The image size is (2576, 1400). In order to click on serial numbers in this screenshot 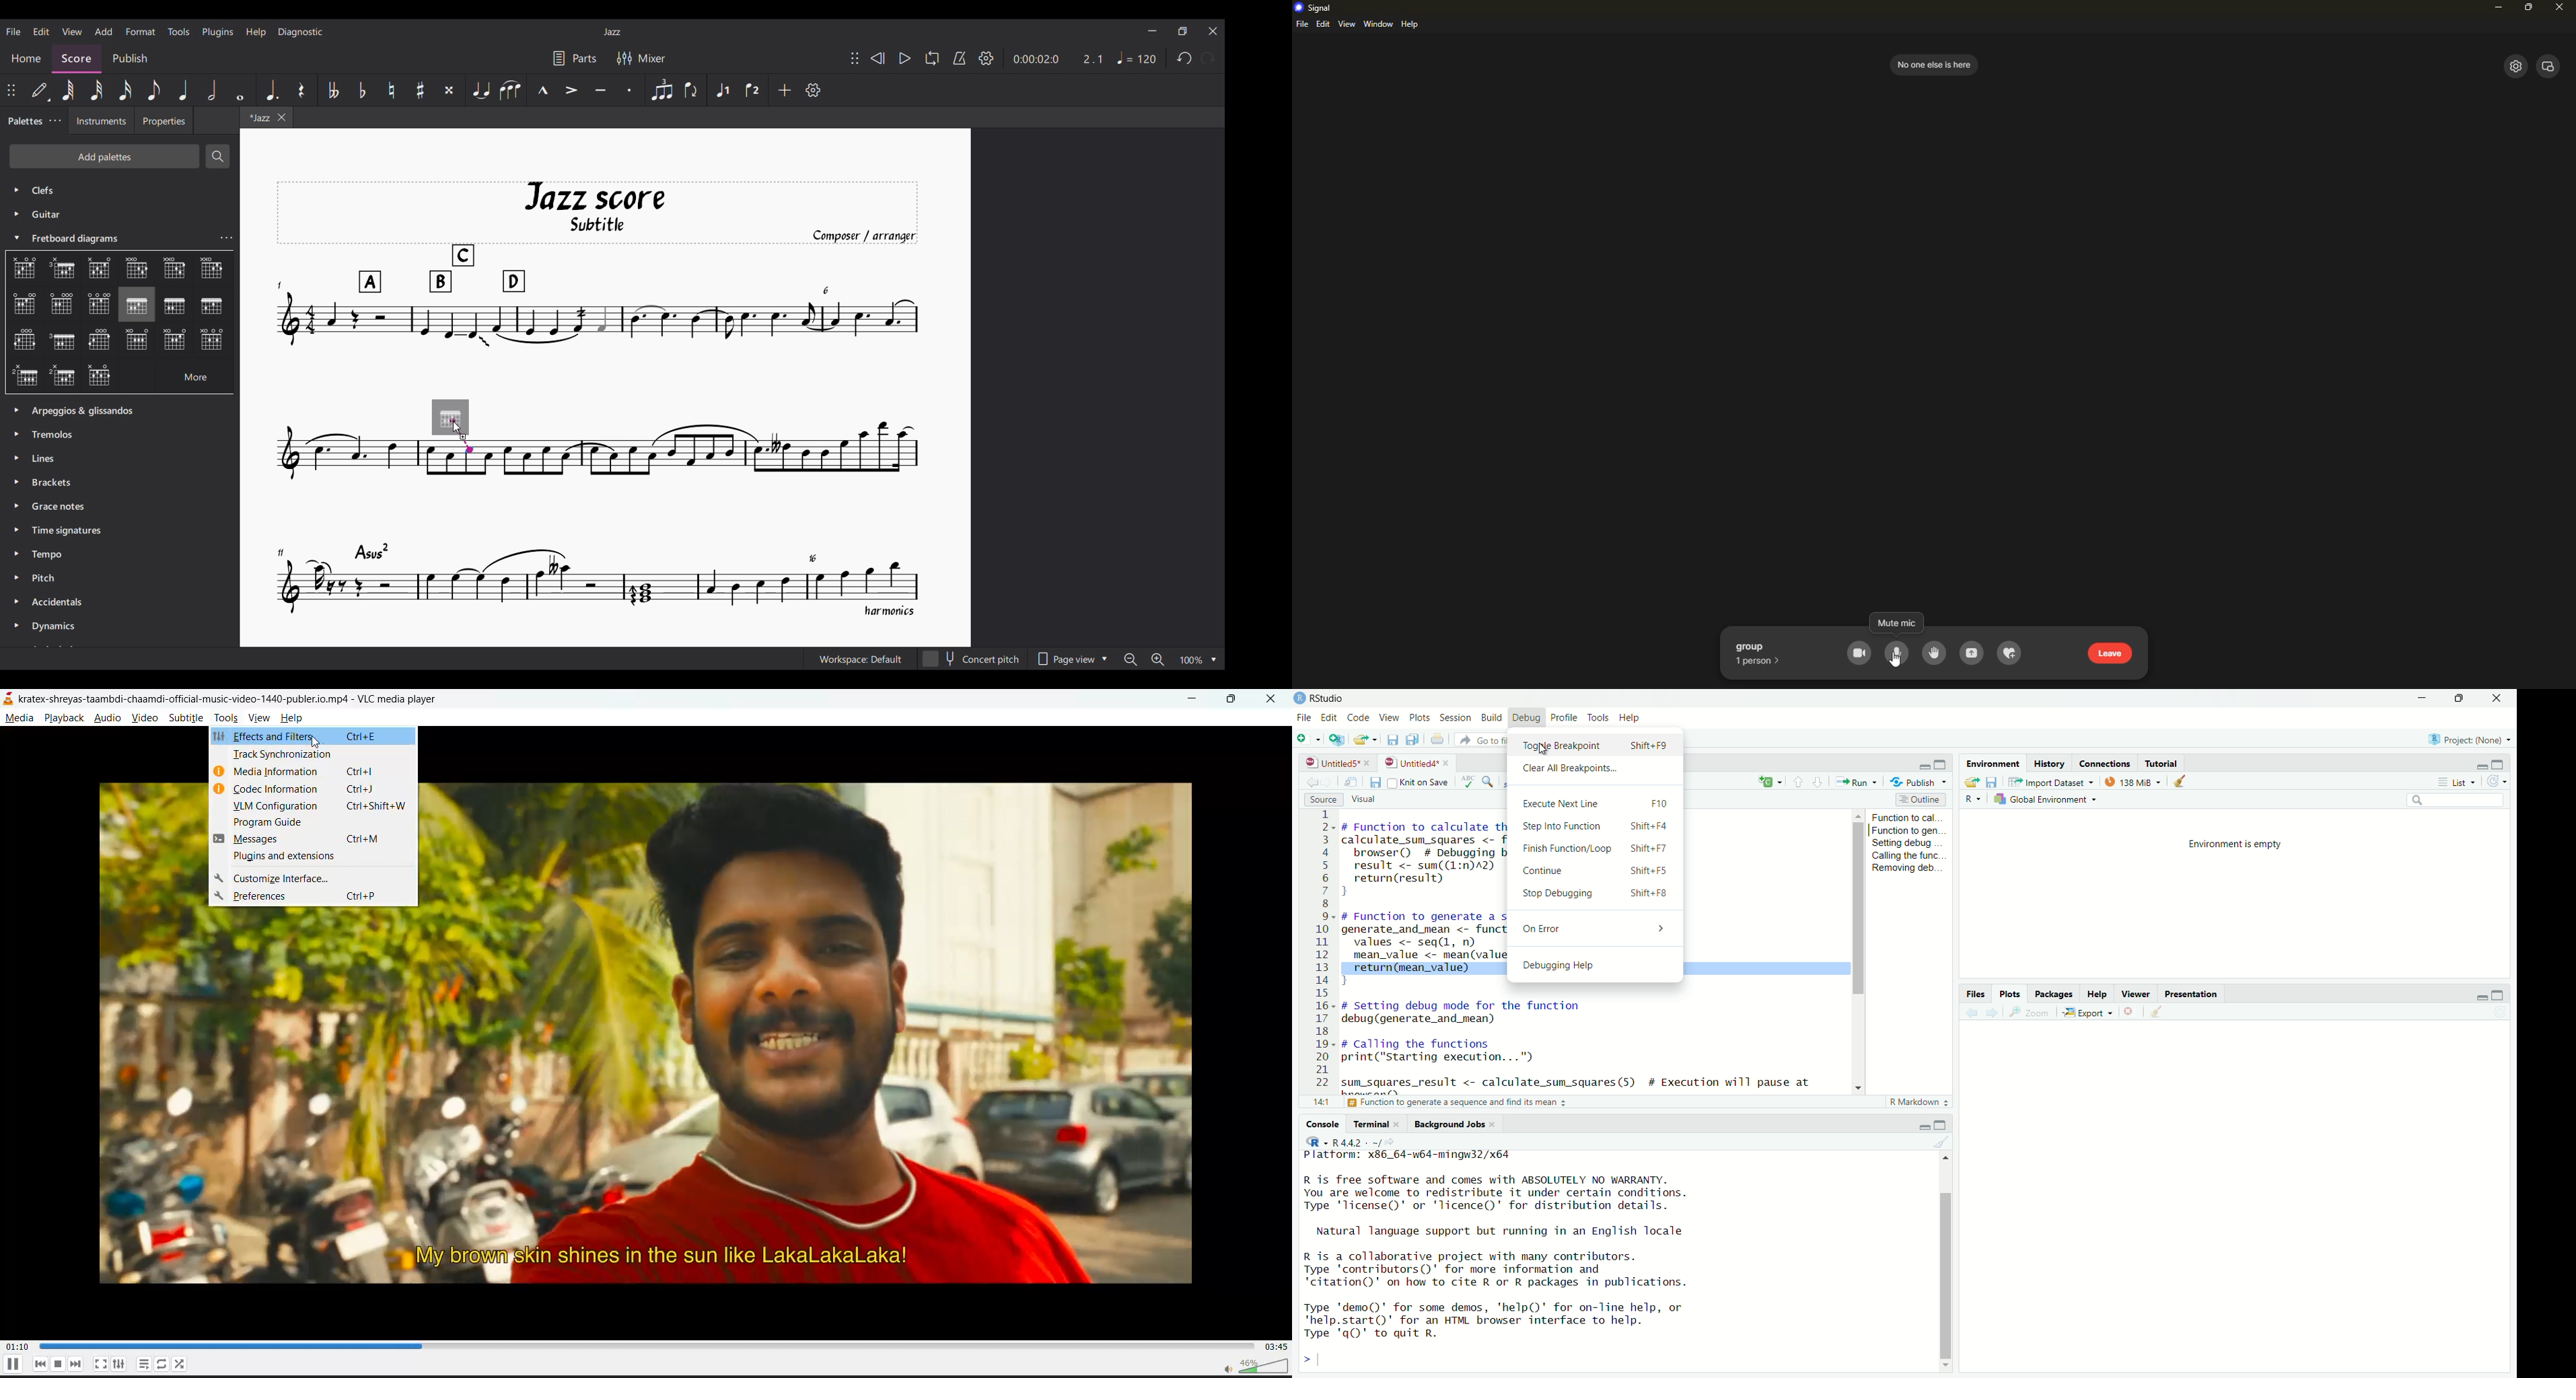, I will do `click(1321, 951)`.